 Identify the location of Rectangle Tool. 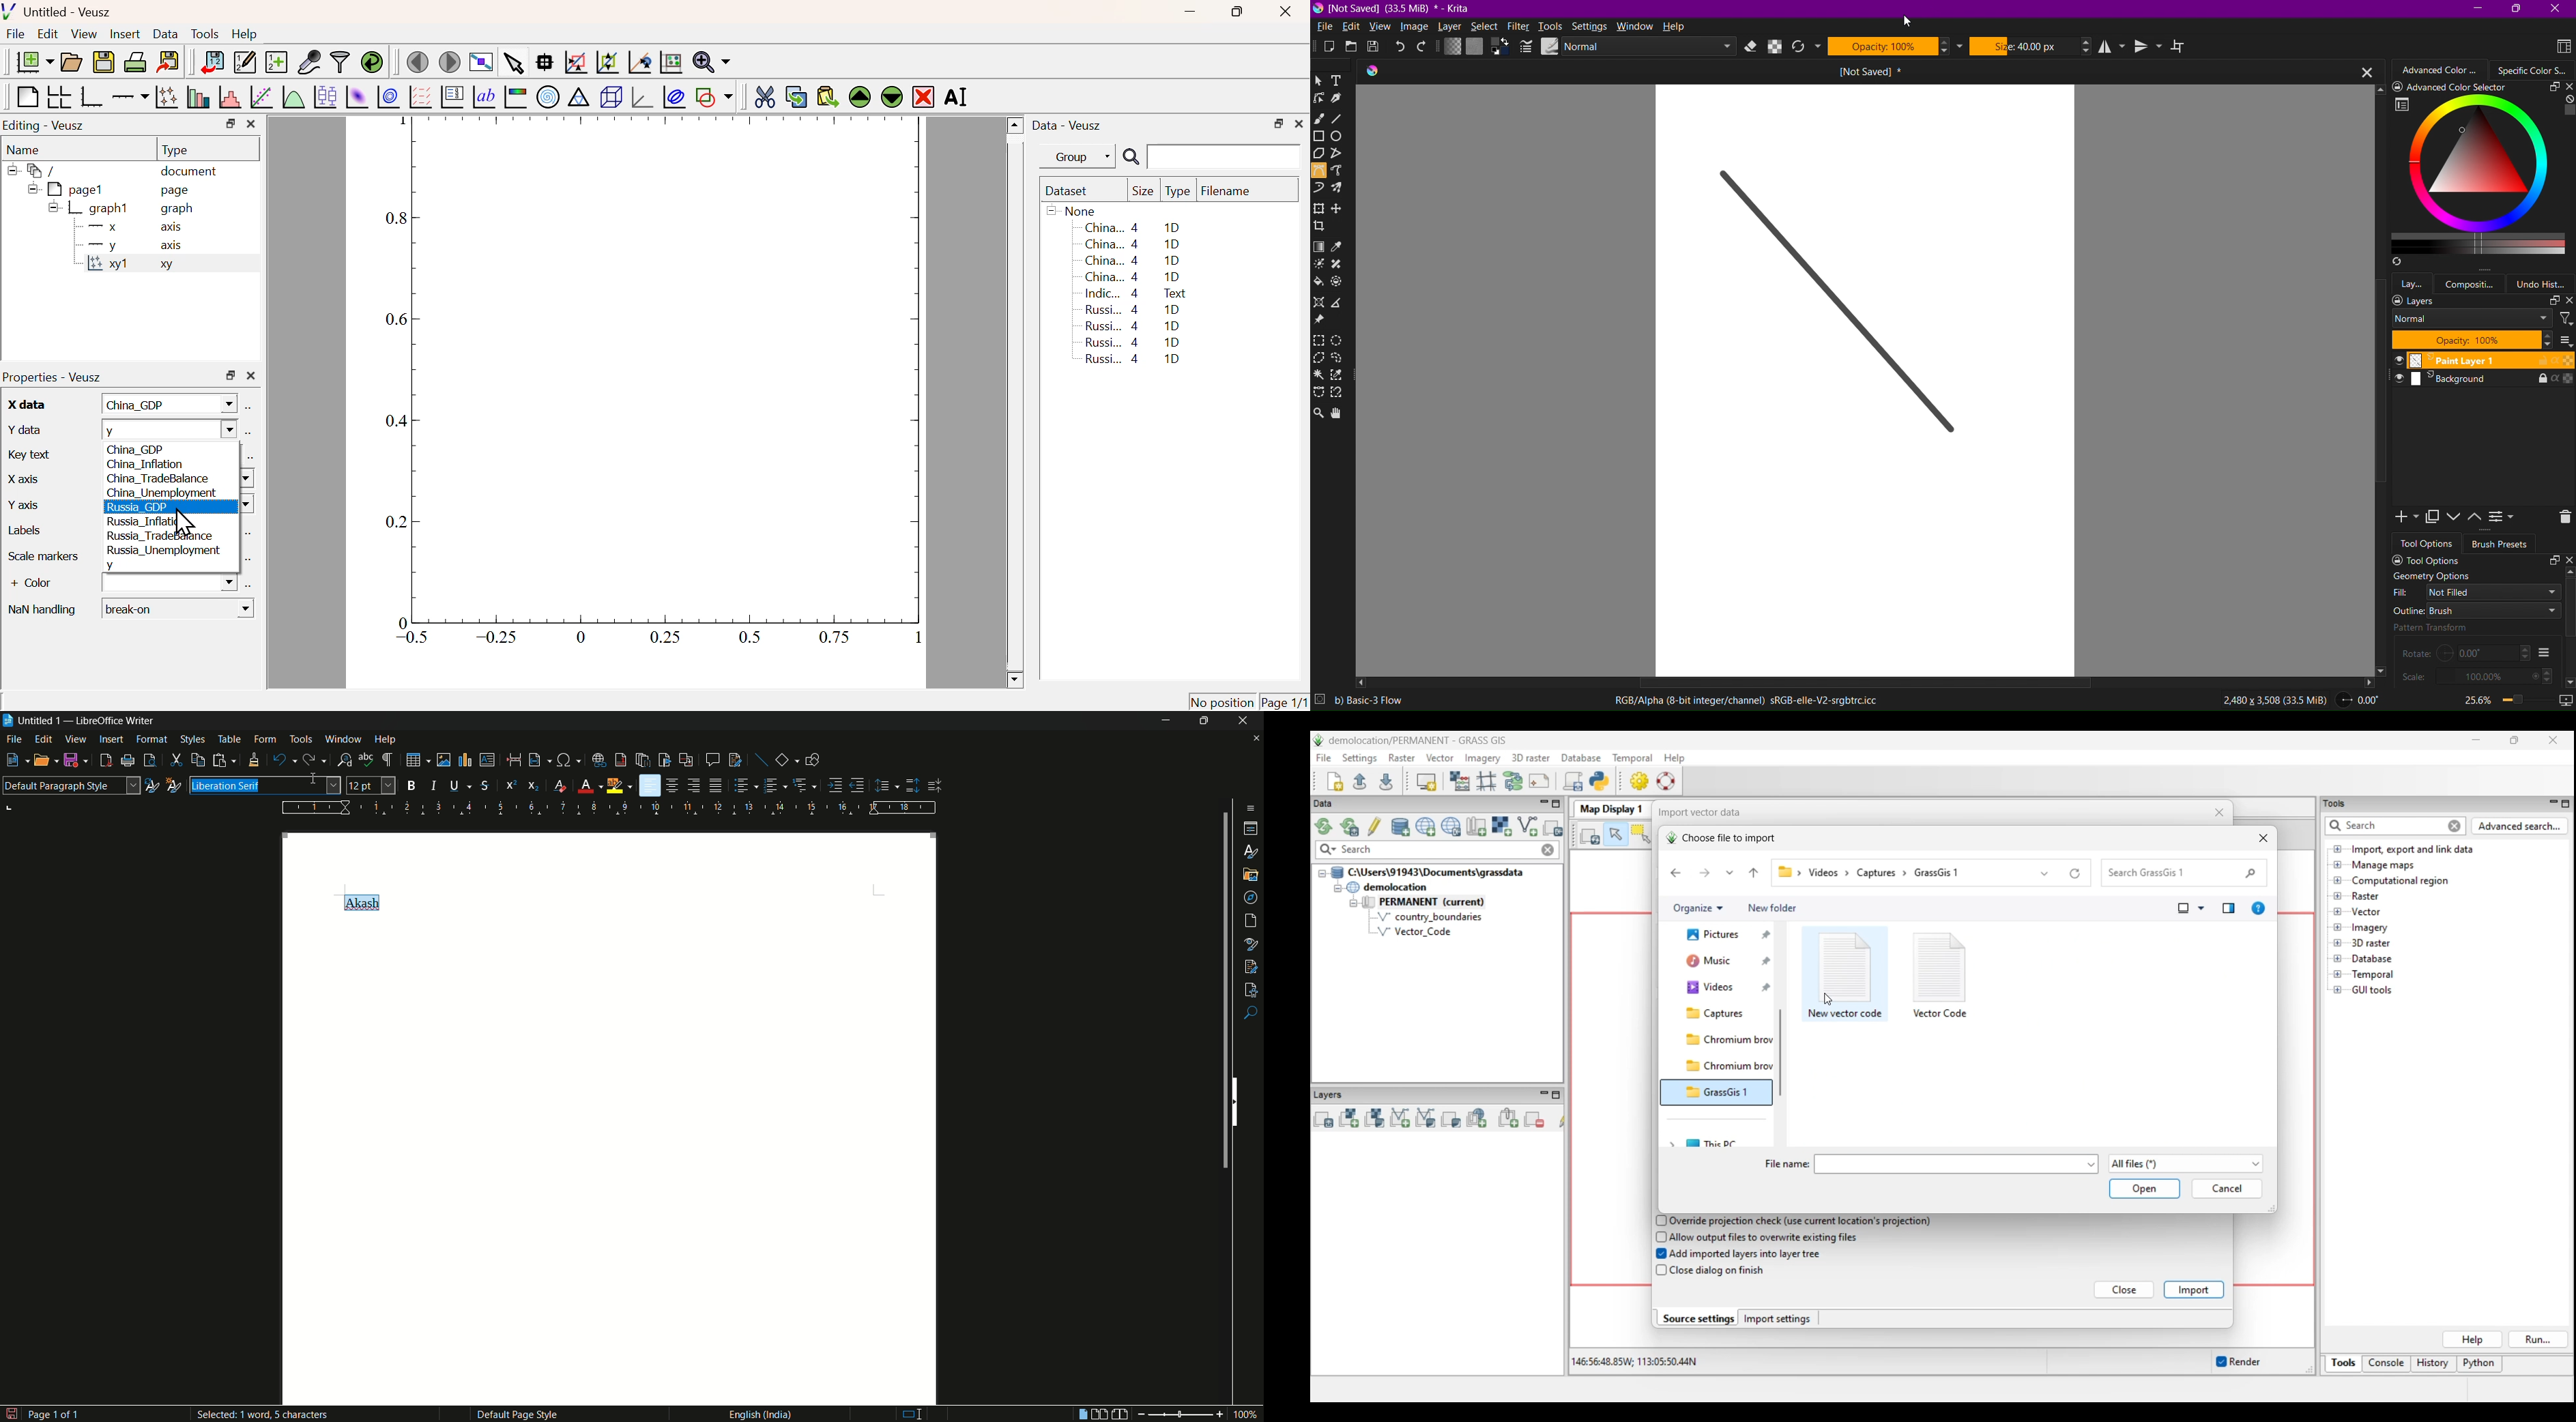
(1321, 138).